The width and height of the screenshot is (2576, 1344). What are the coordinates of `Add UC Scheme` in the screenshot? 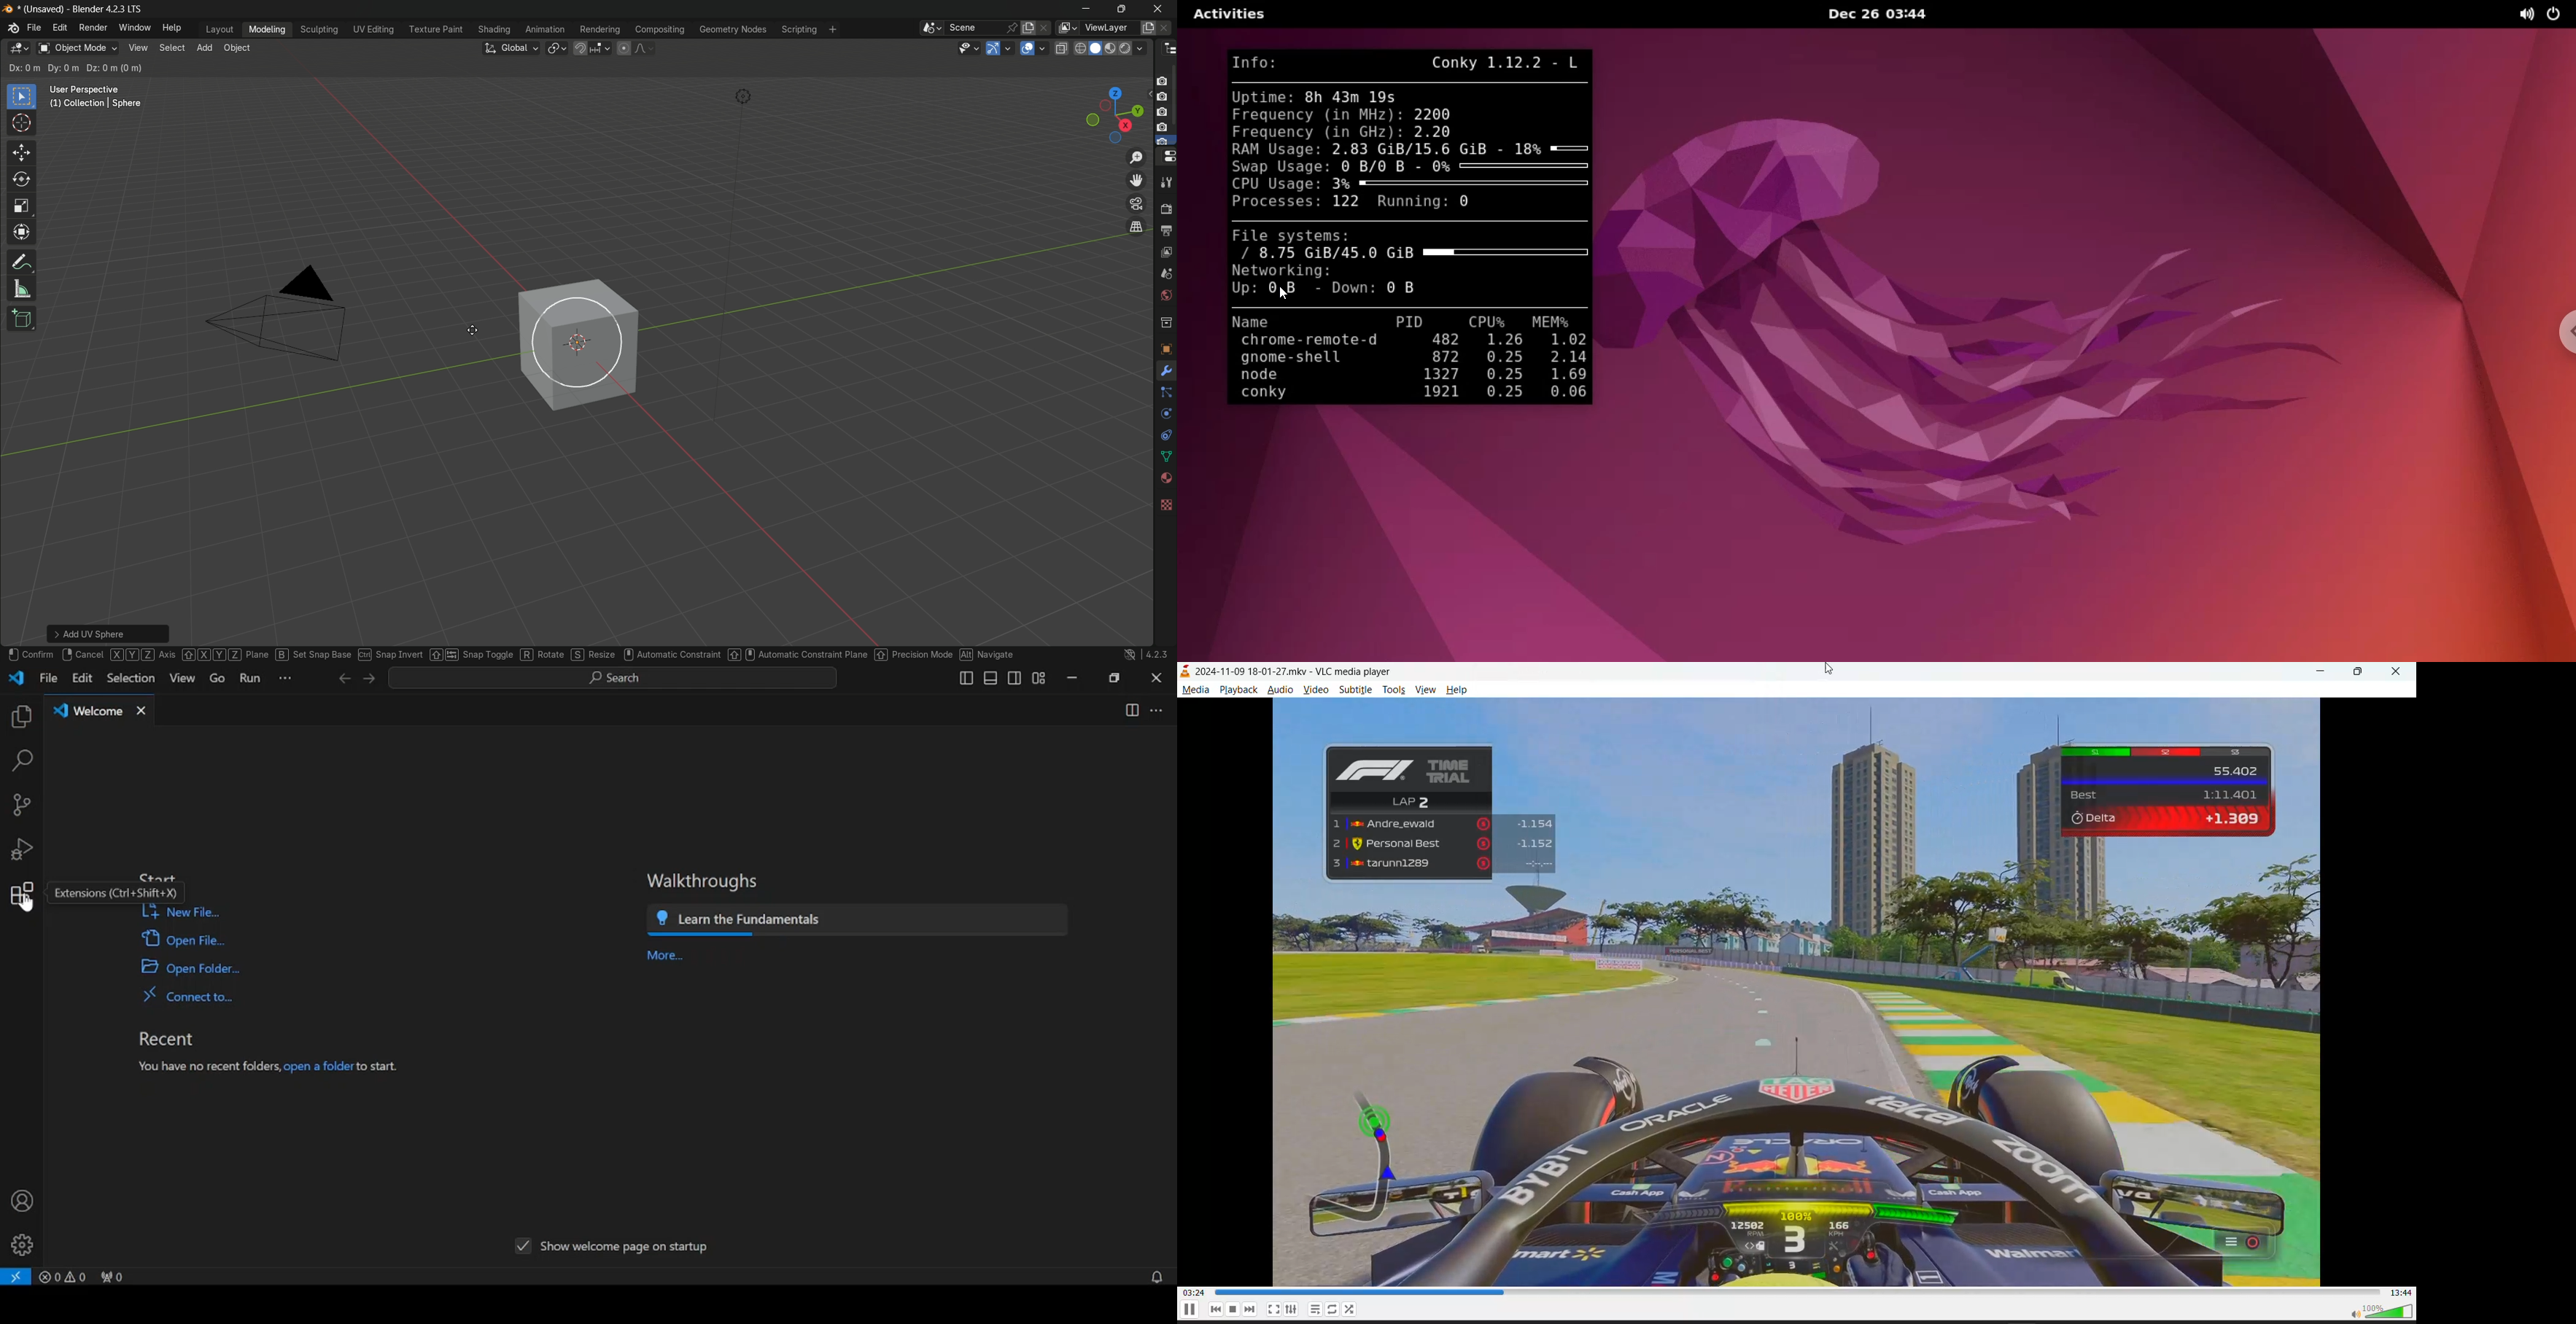 It's located at (109, 632).